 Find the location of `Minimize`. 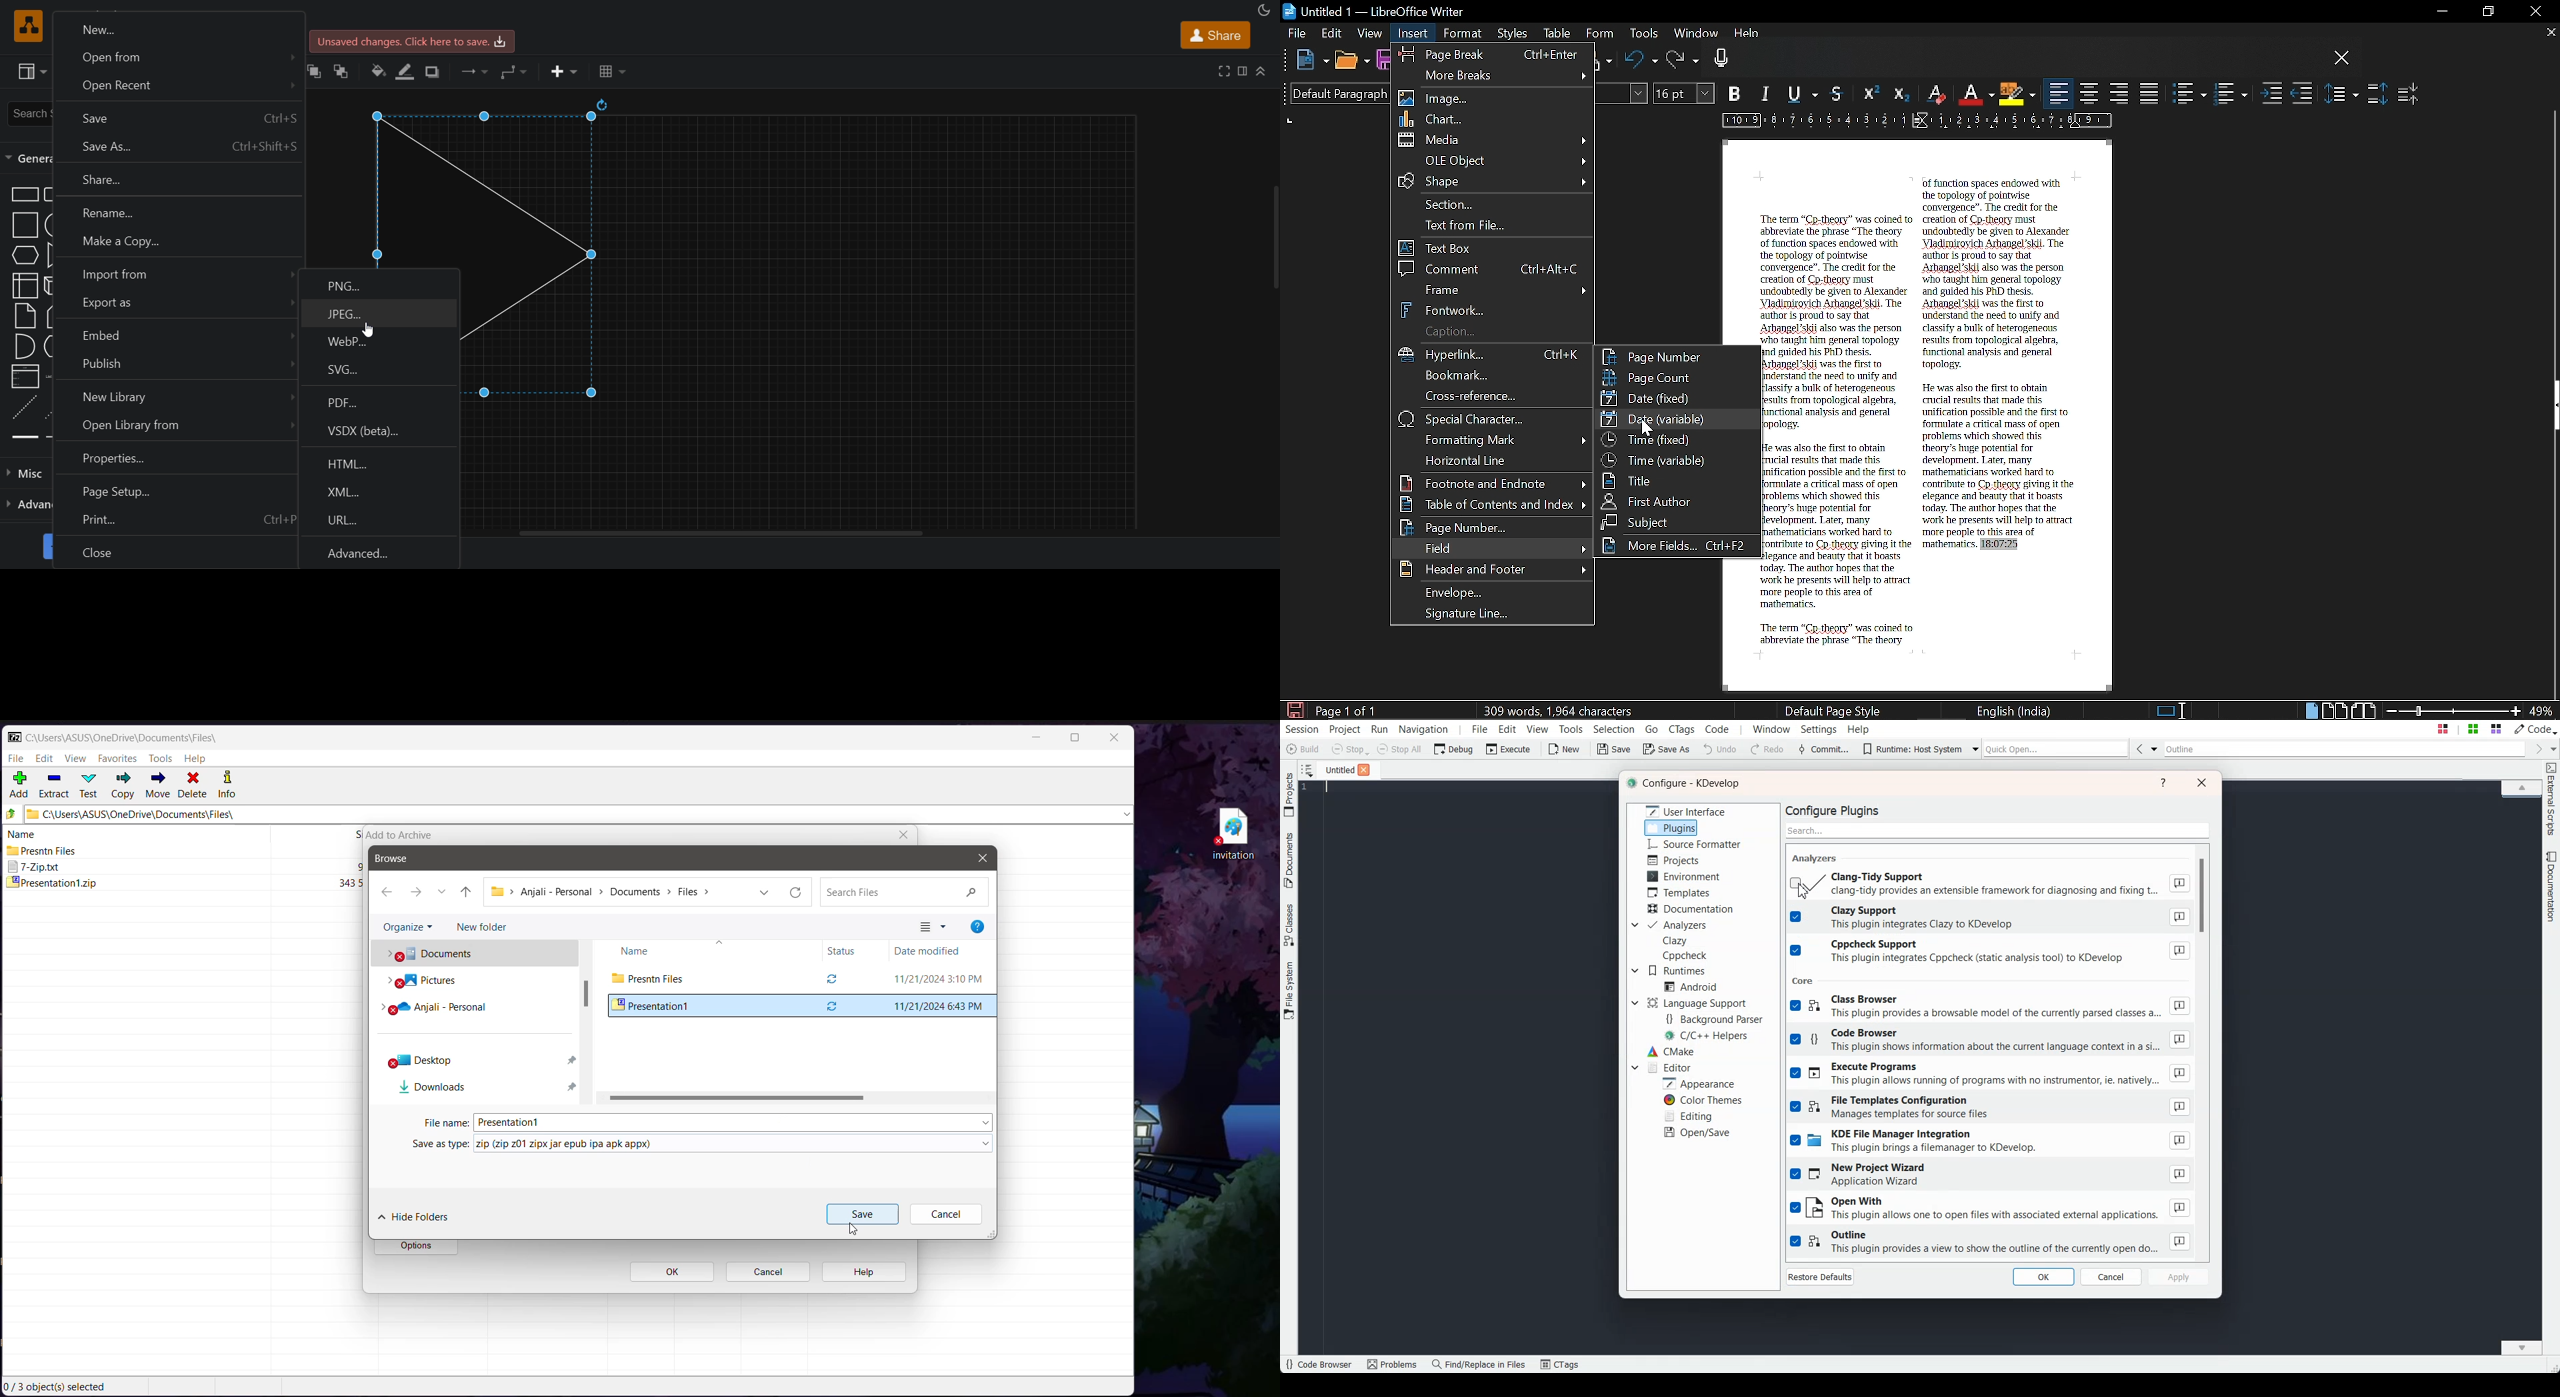

Minimize is located at coordinates (2438, 12).